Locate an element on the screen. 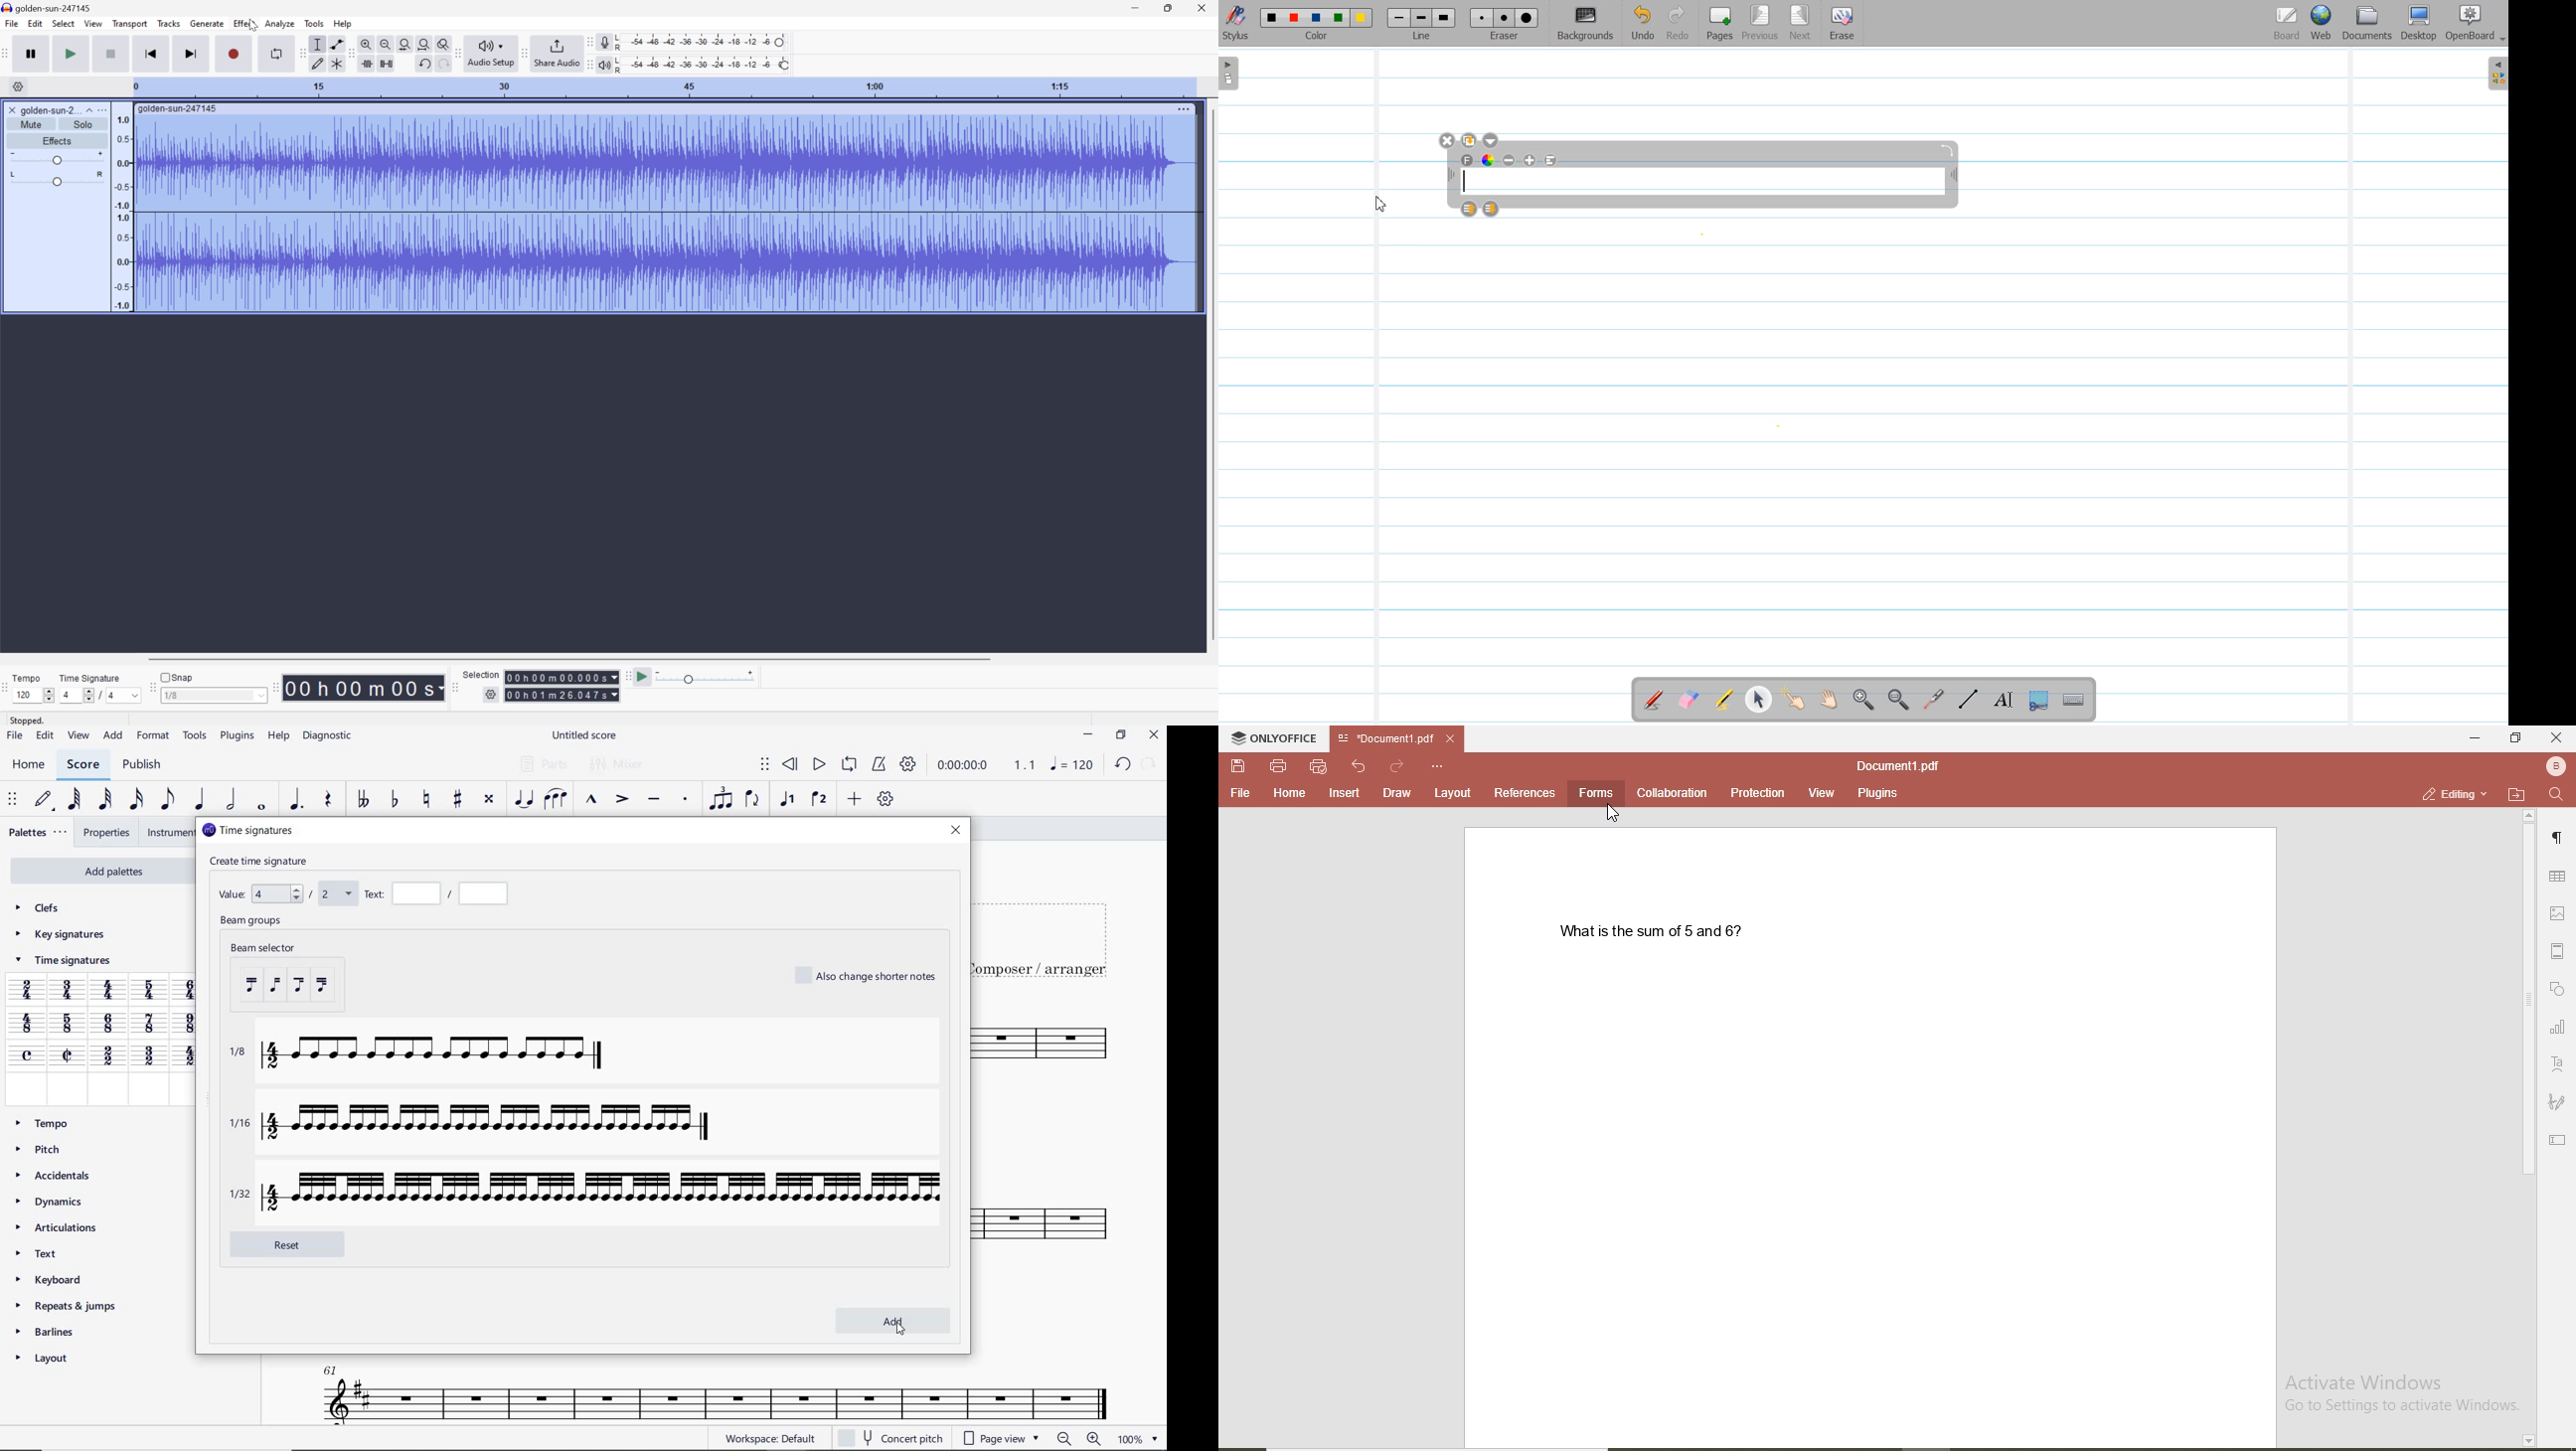  common time is located at coordinates (28, 1056).